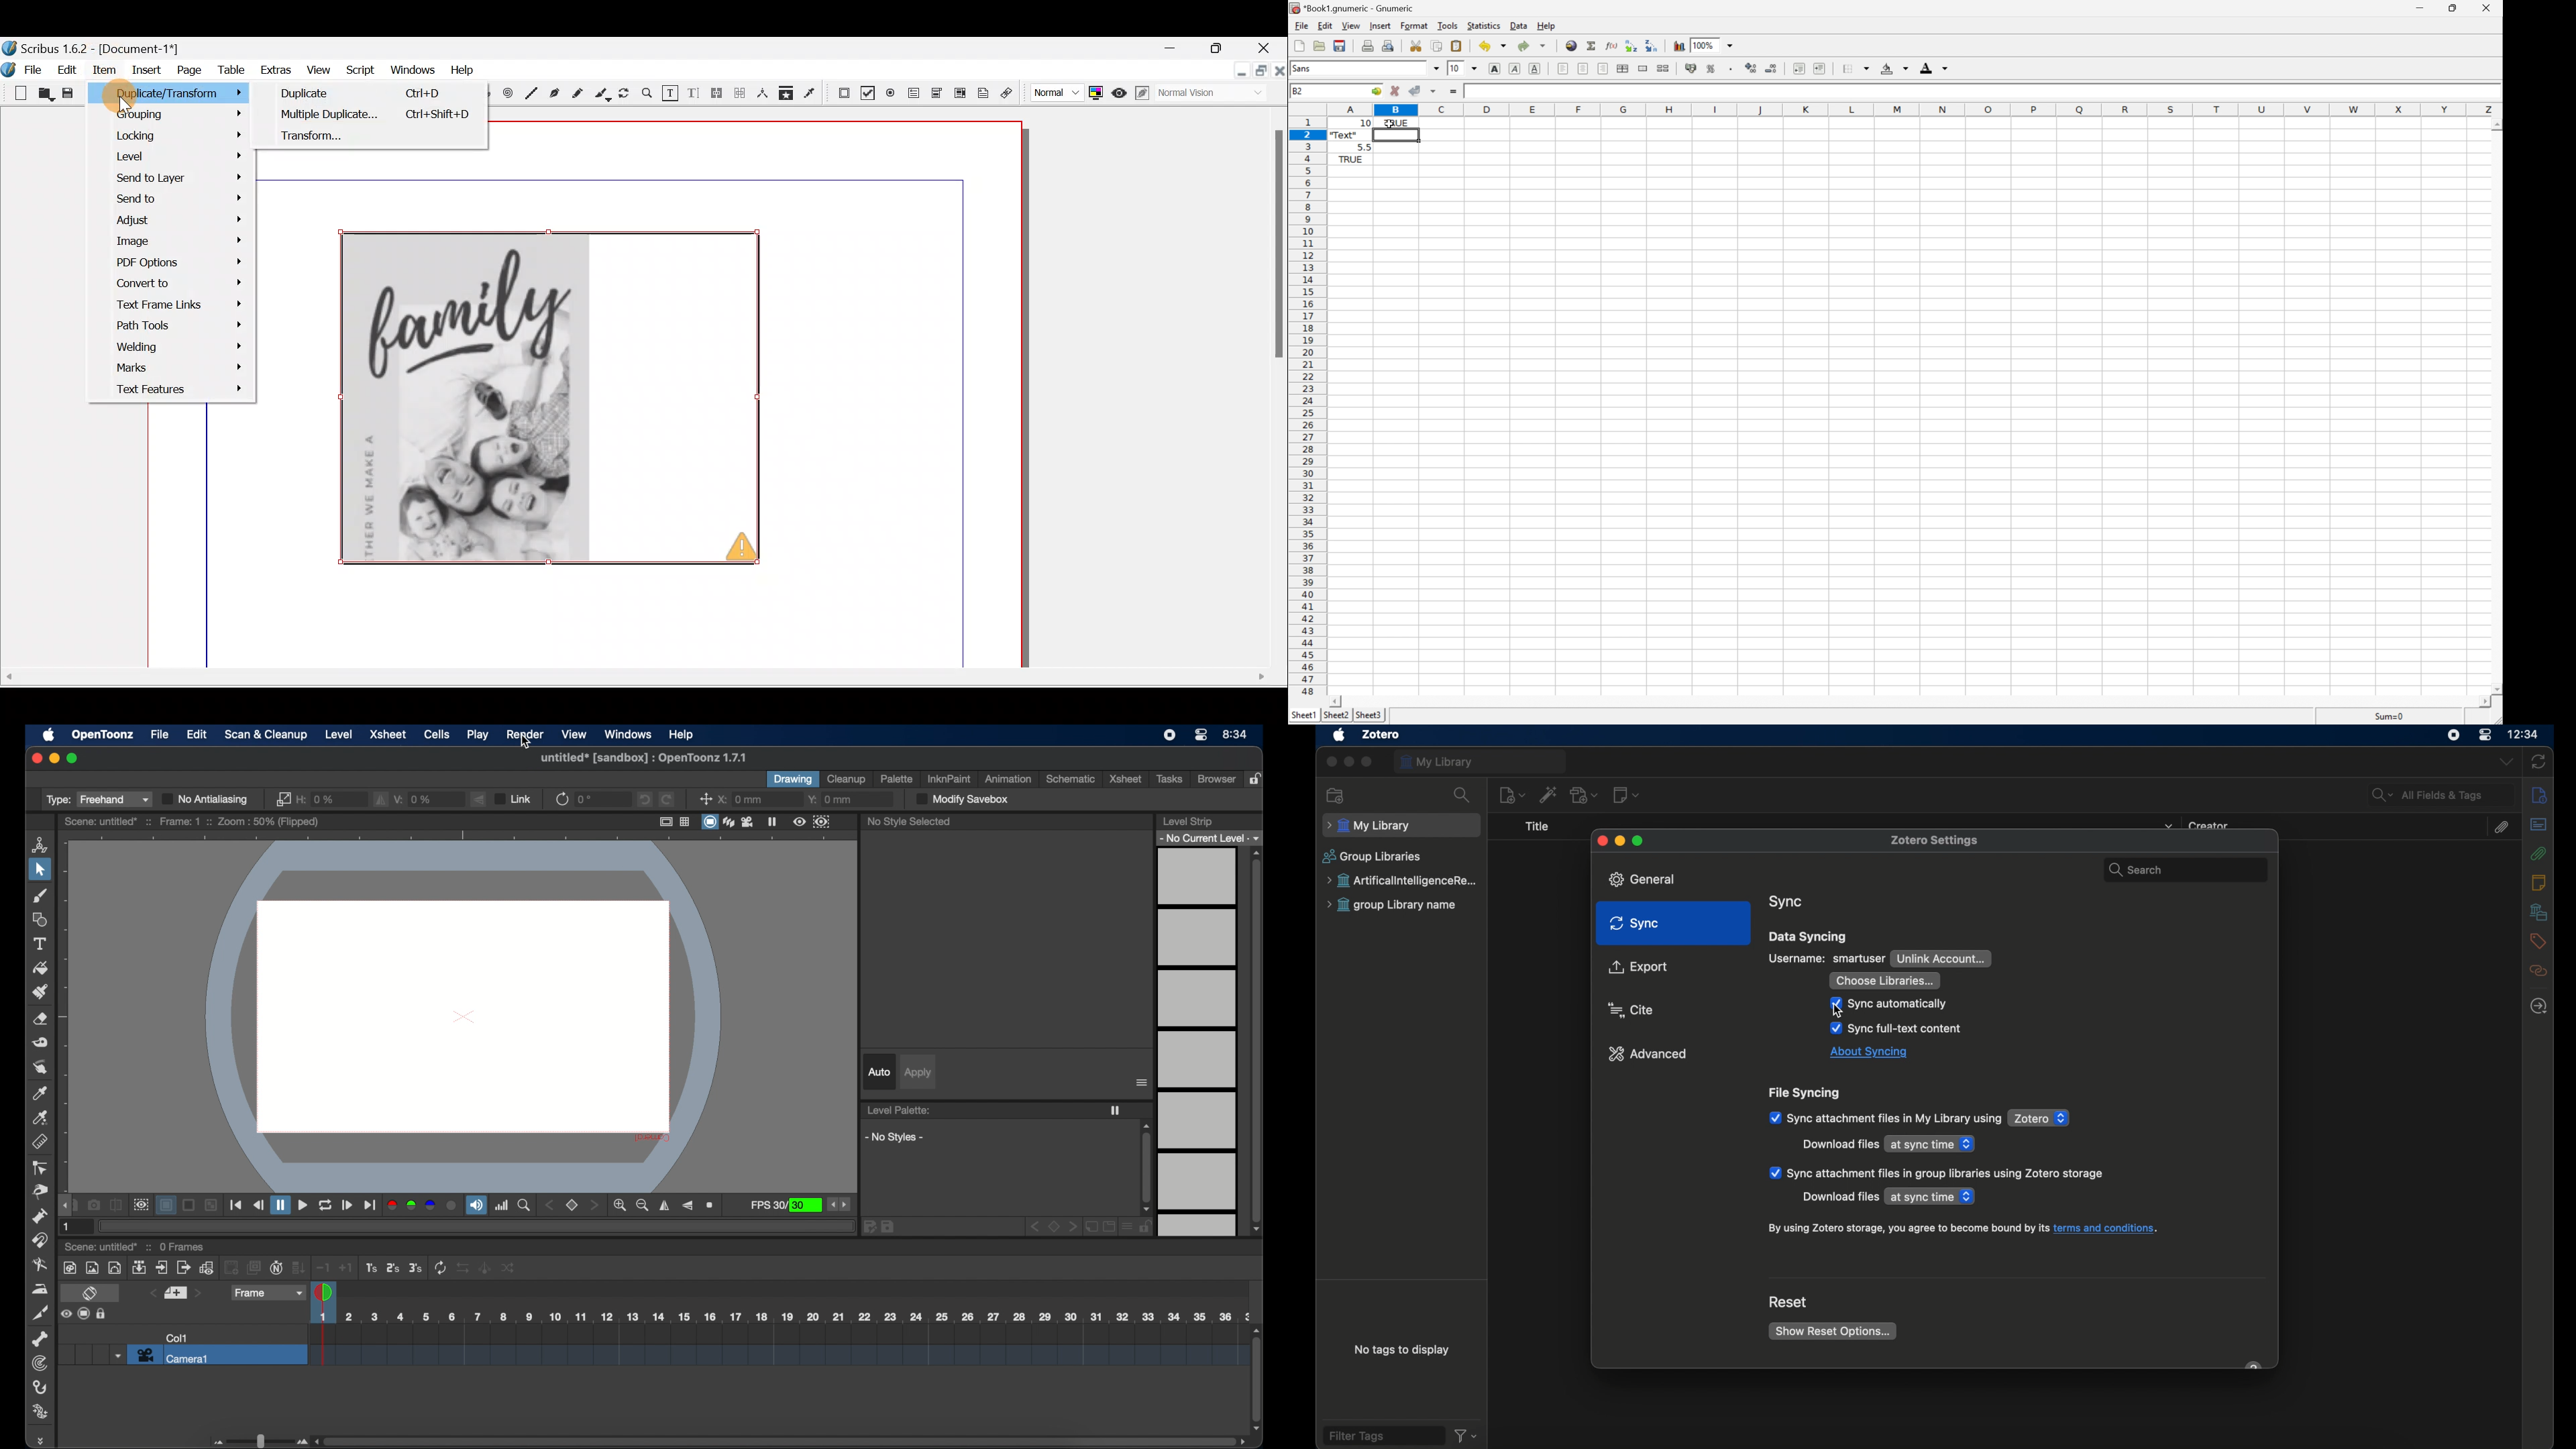 Image resolution: width=2576 pixels, height=1456 pixels. I want to click on dropdown, so click(2504, 763).